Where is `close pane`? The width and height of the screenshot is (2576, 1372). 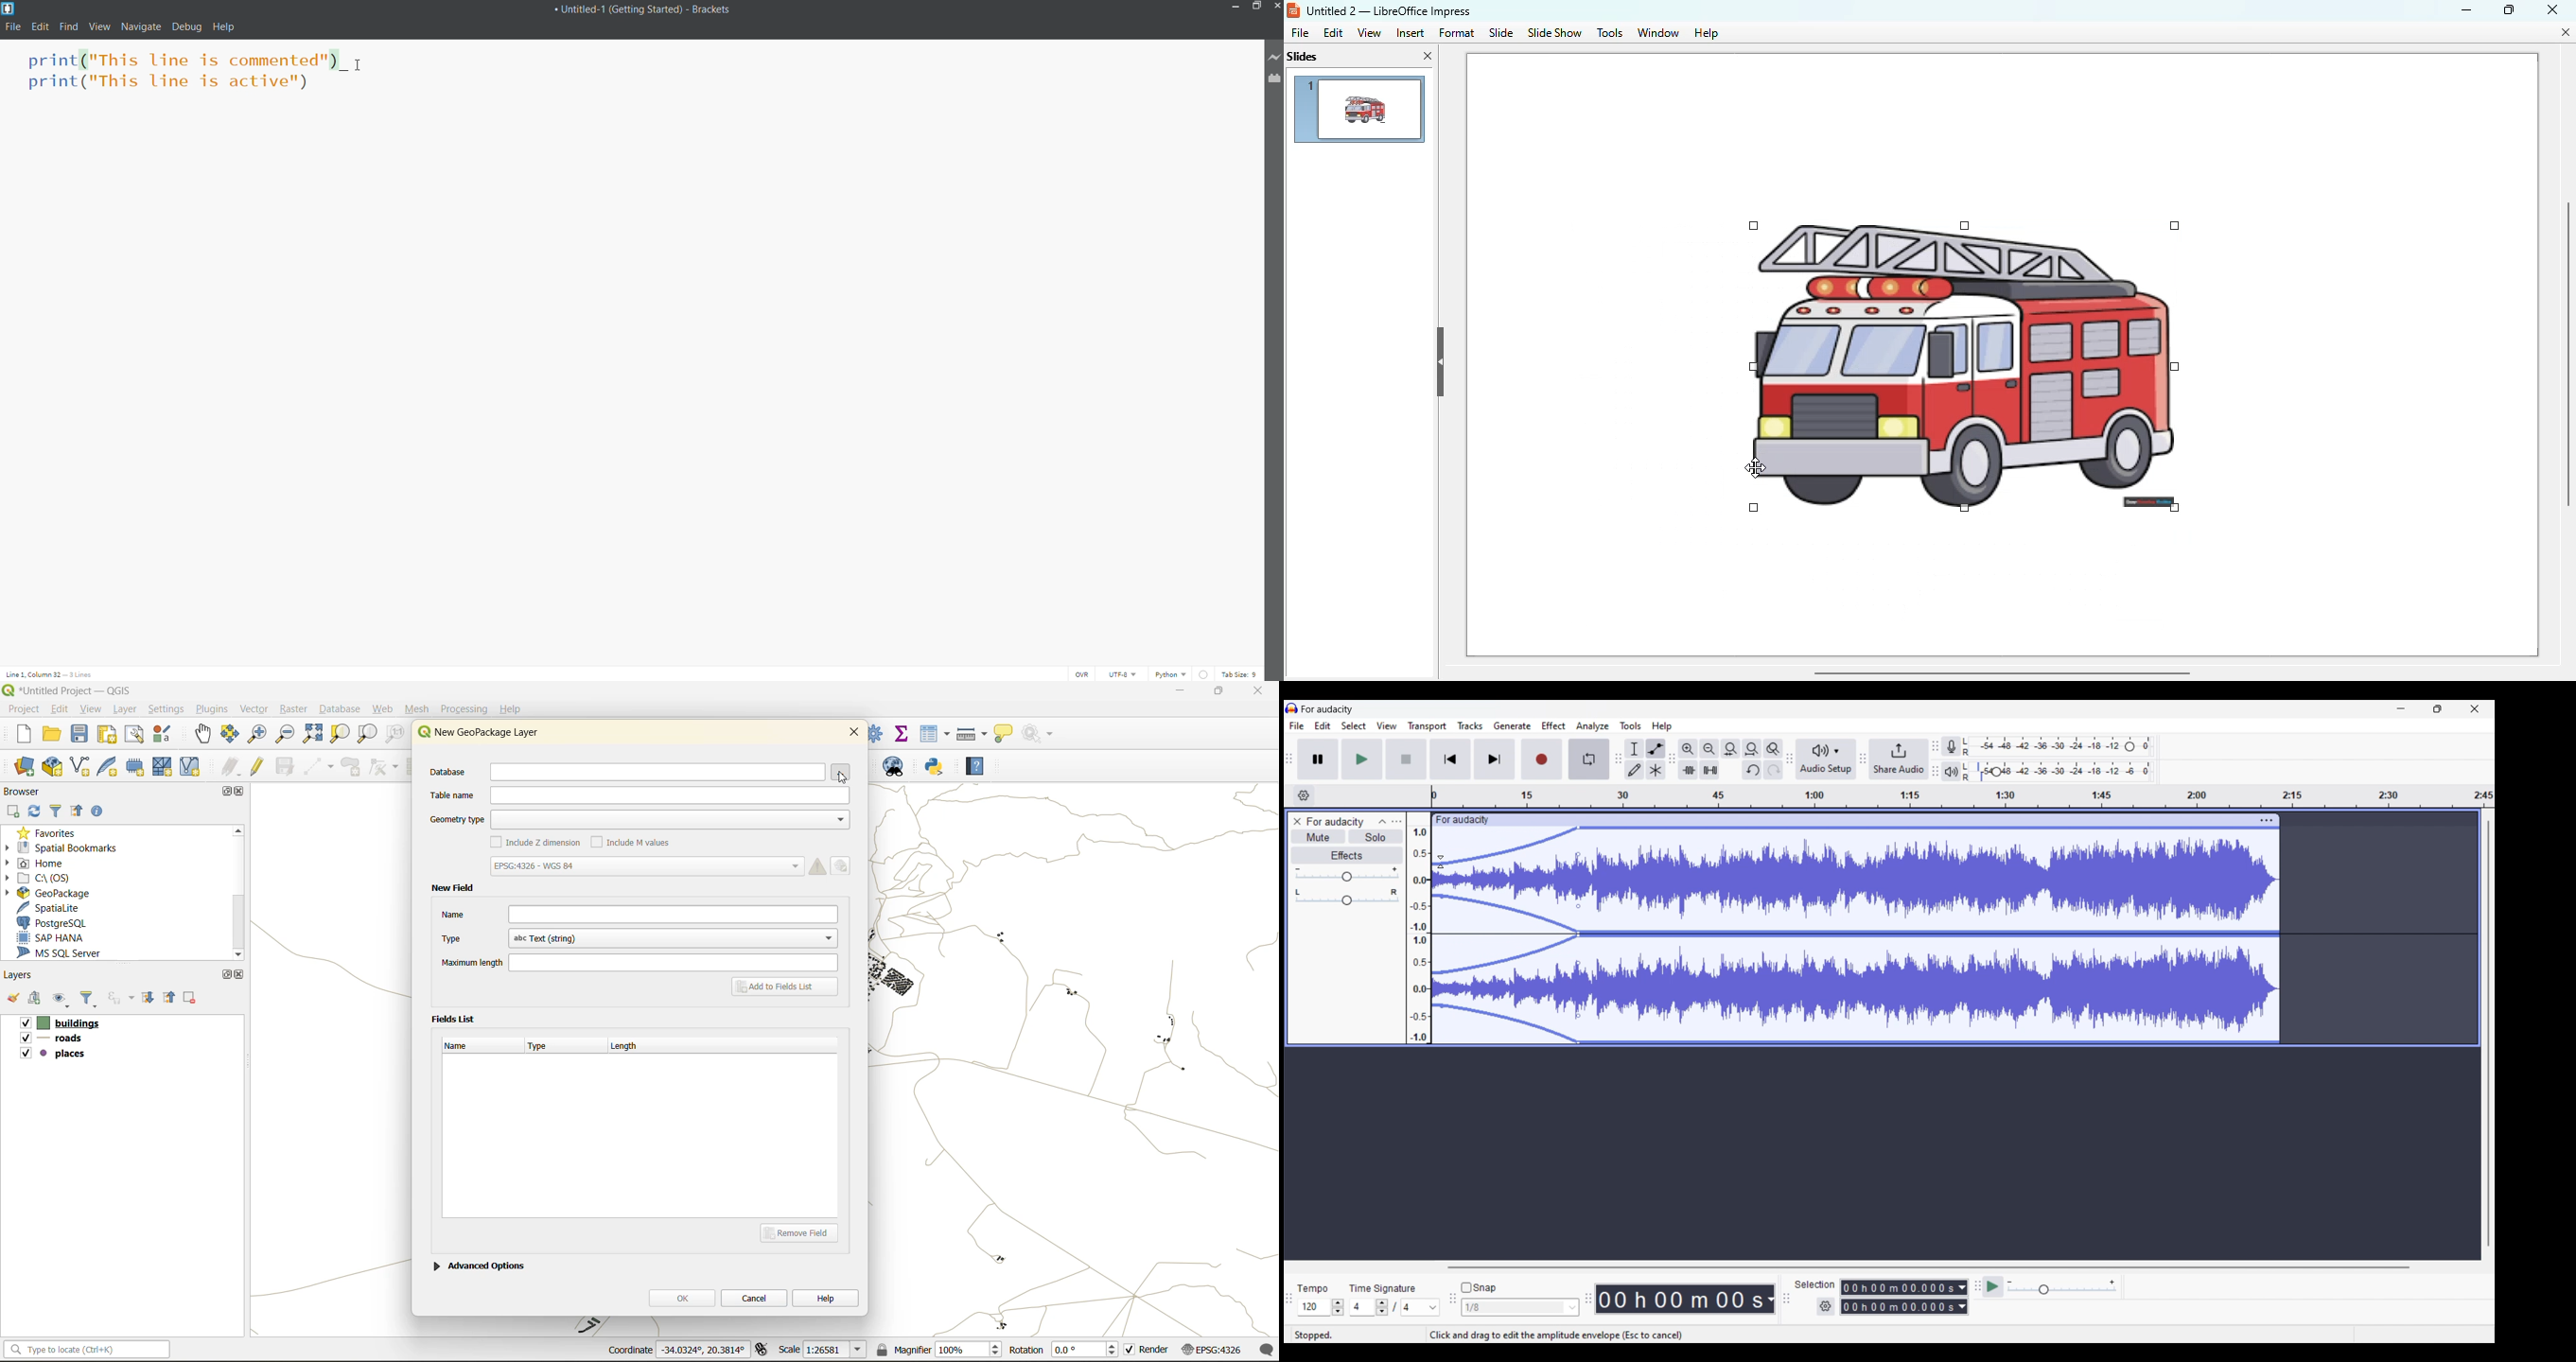
close pane is located at coordinates (1428, 55).